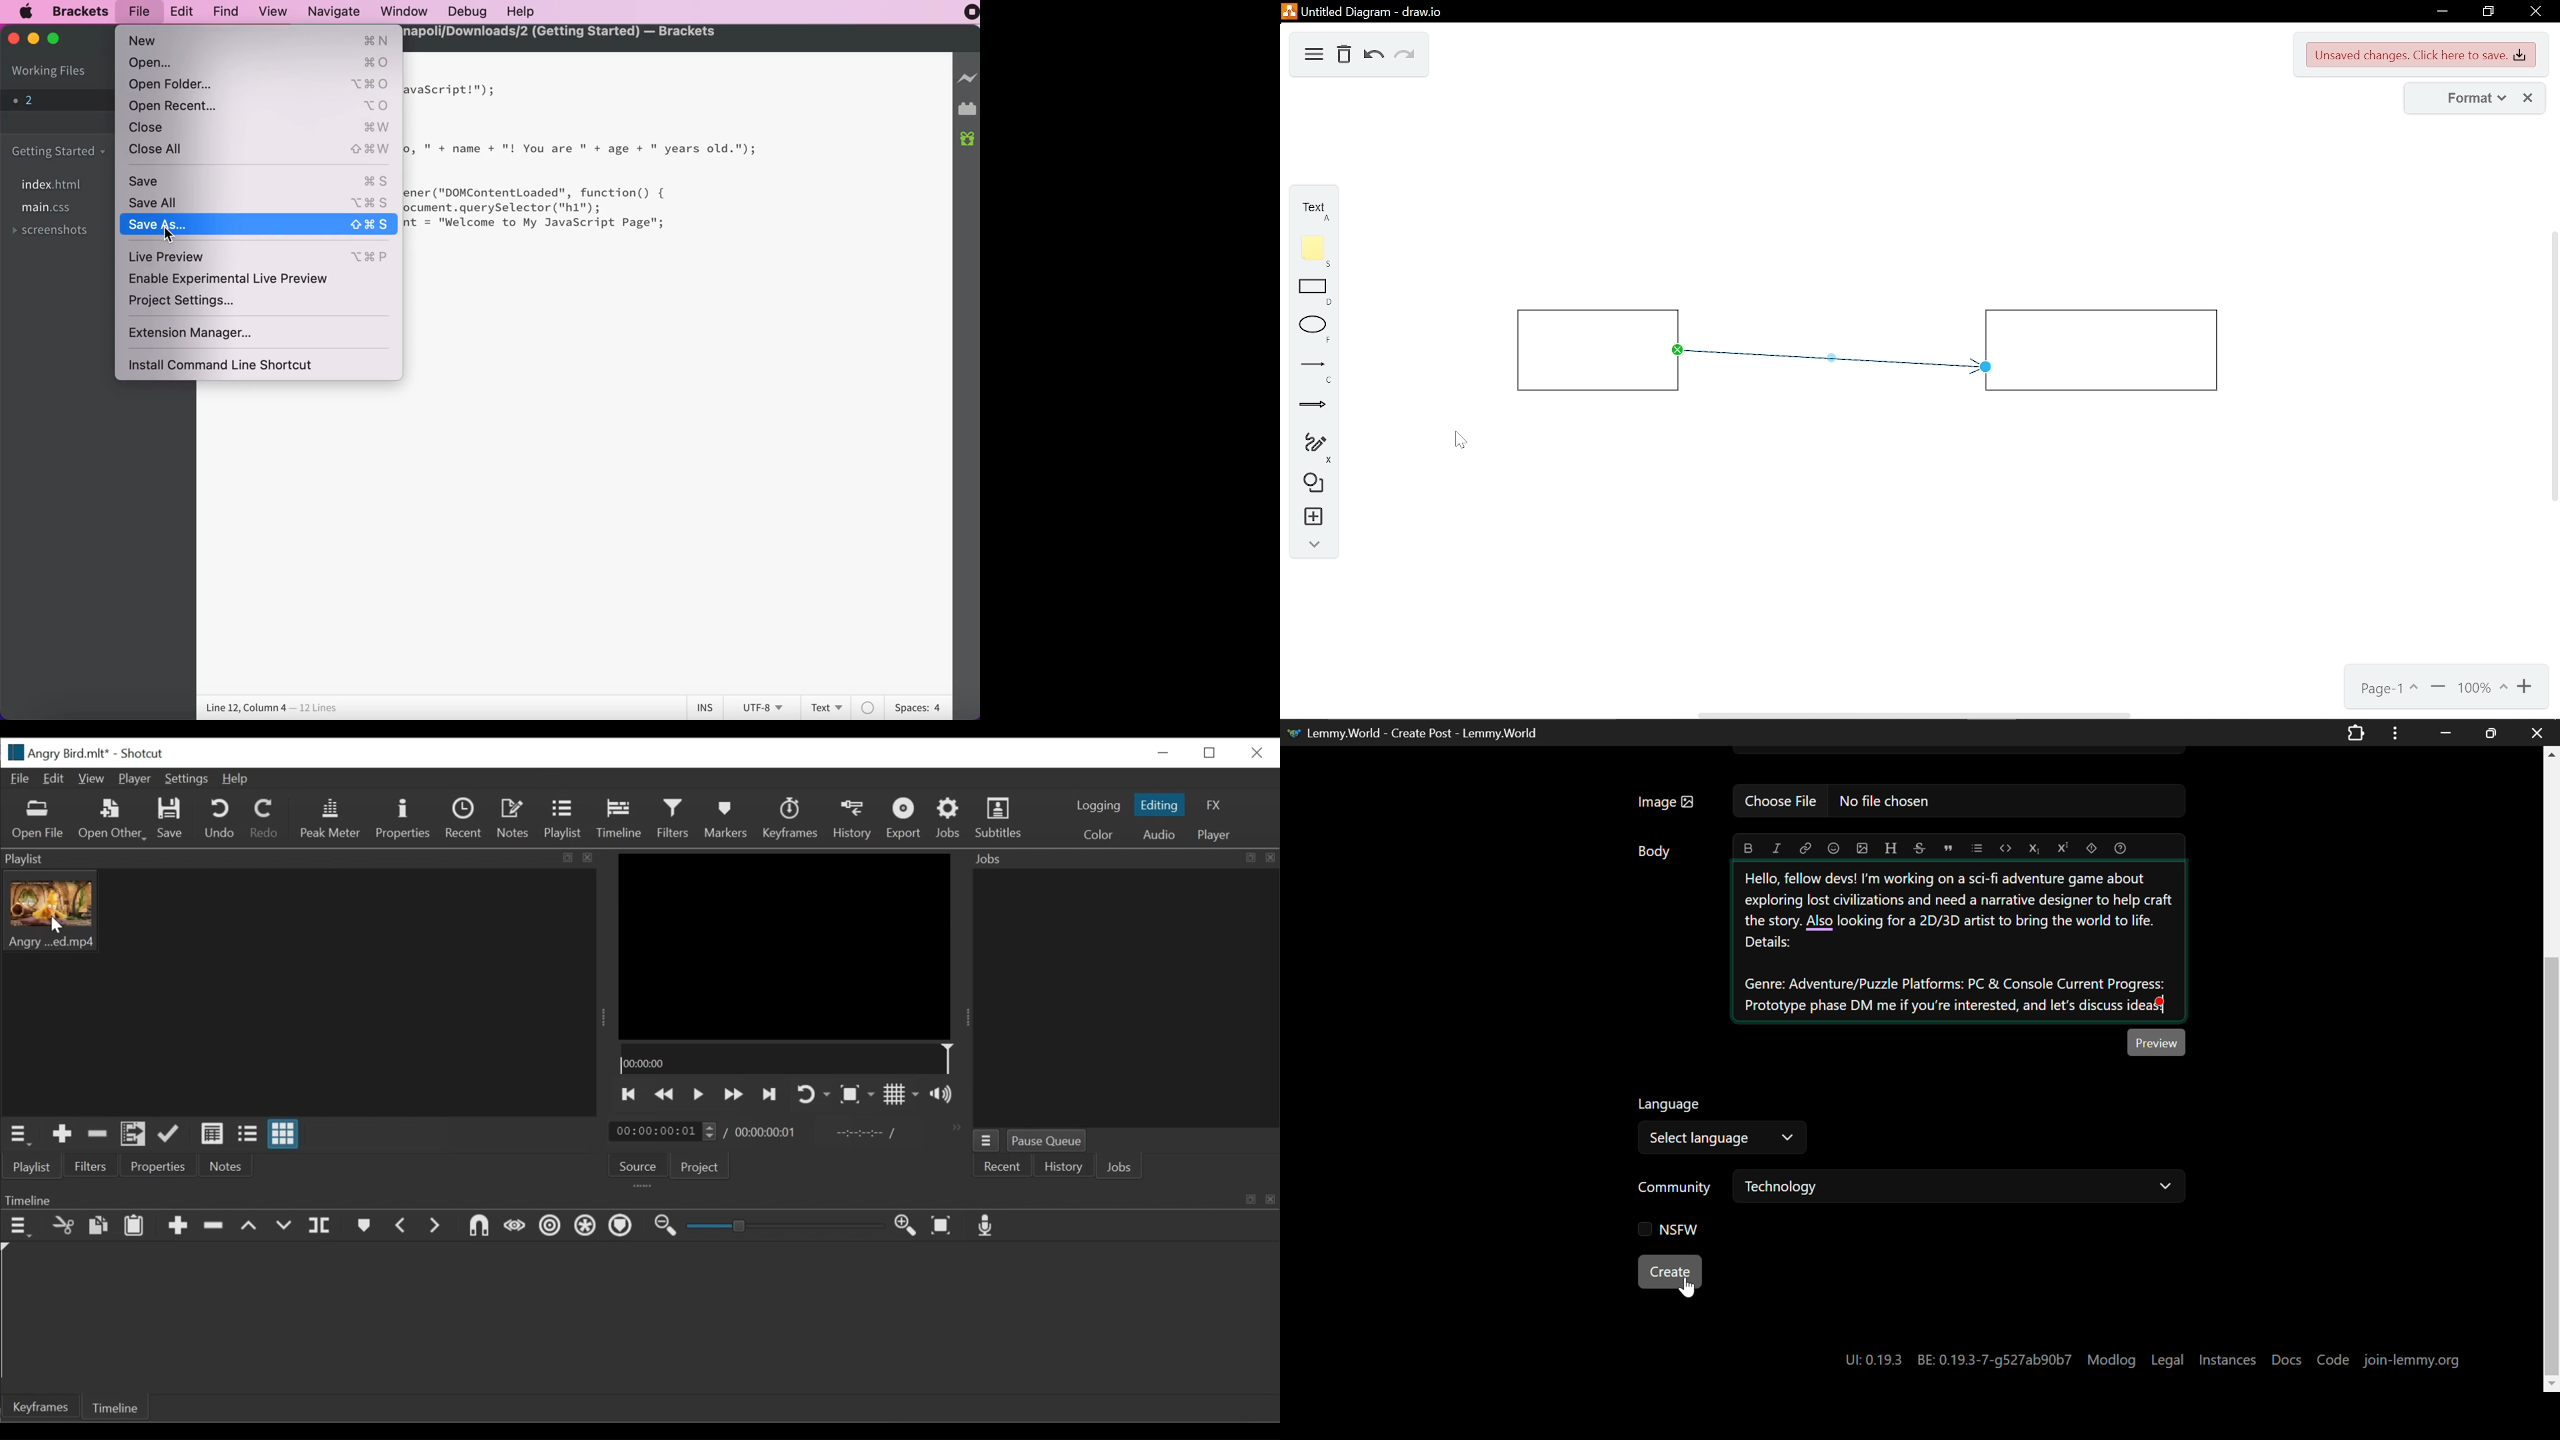 The image size is (2576, 1456). What do you see at coordinates (2528, 98) in the screenshot?
I see `close` at bounding box center [2528, 98].